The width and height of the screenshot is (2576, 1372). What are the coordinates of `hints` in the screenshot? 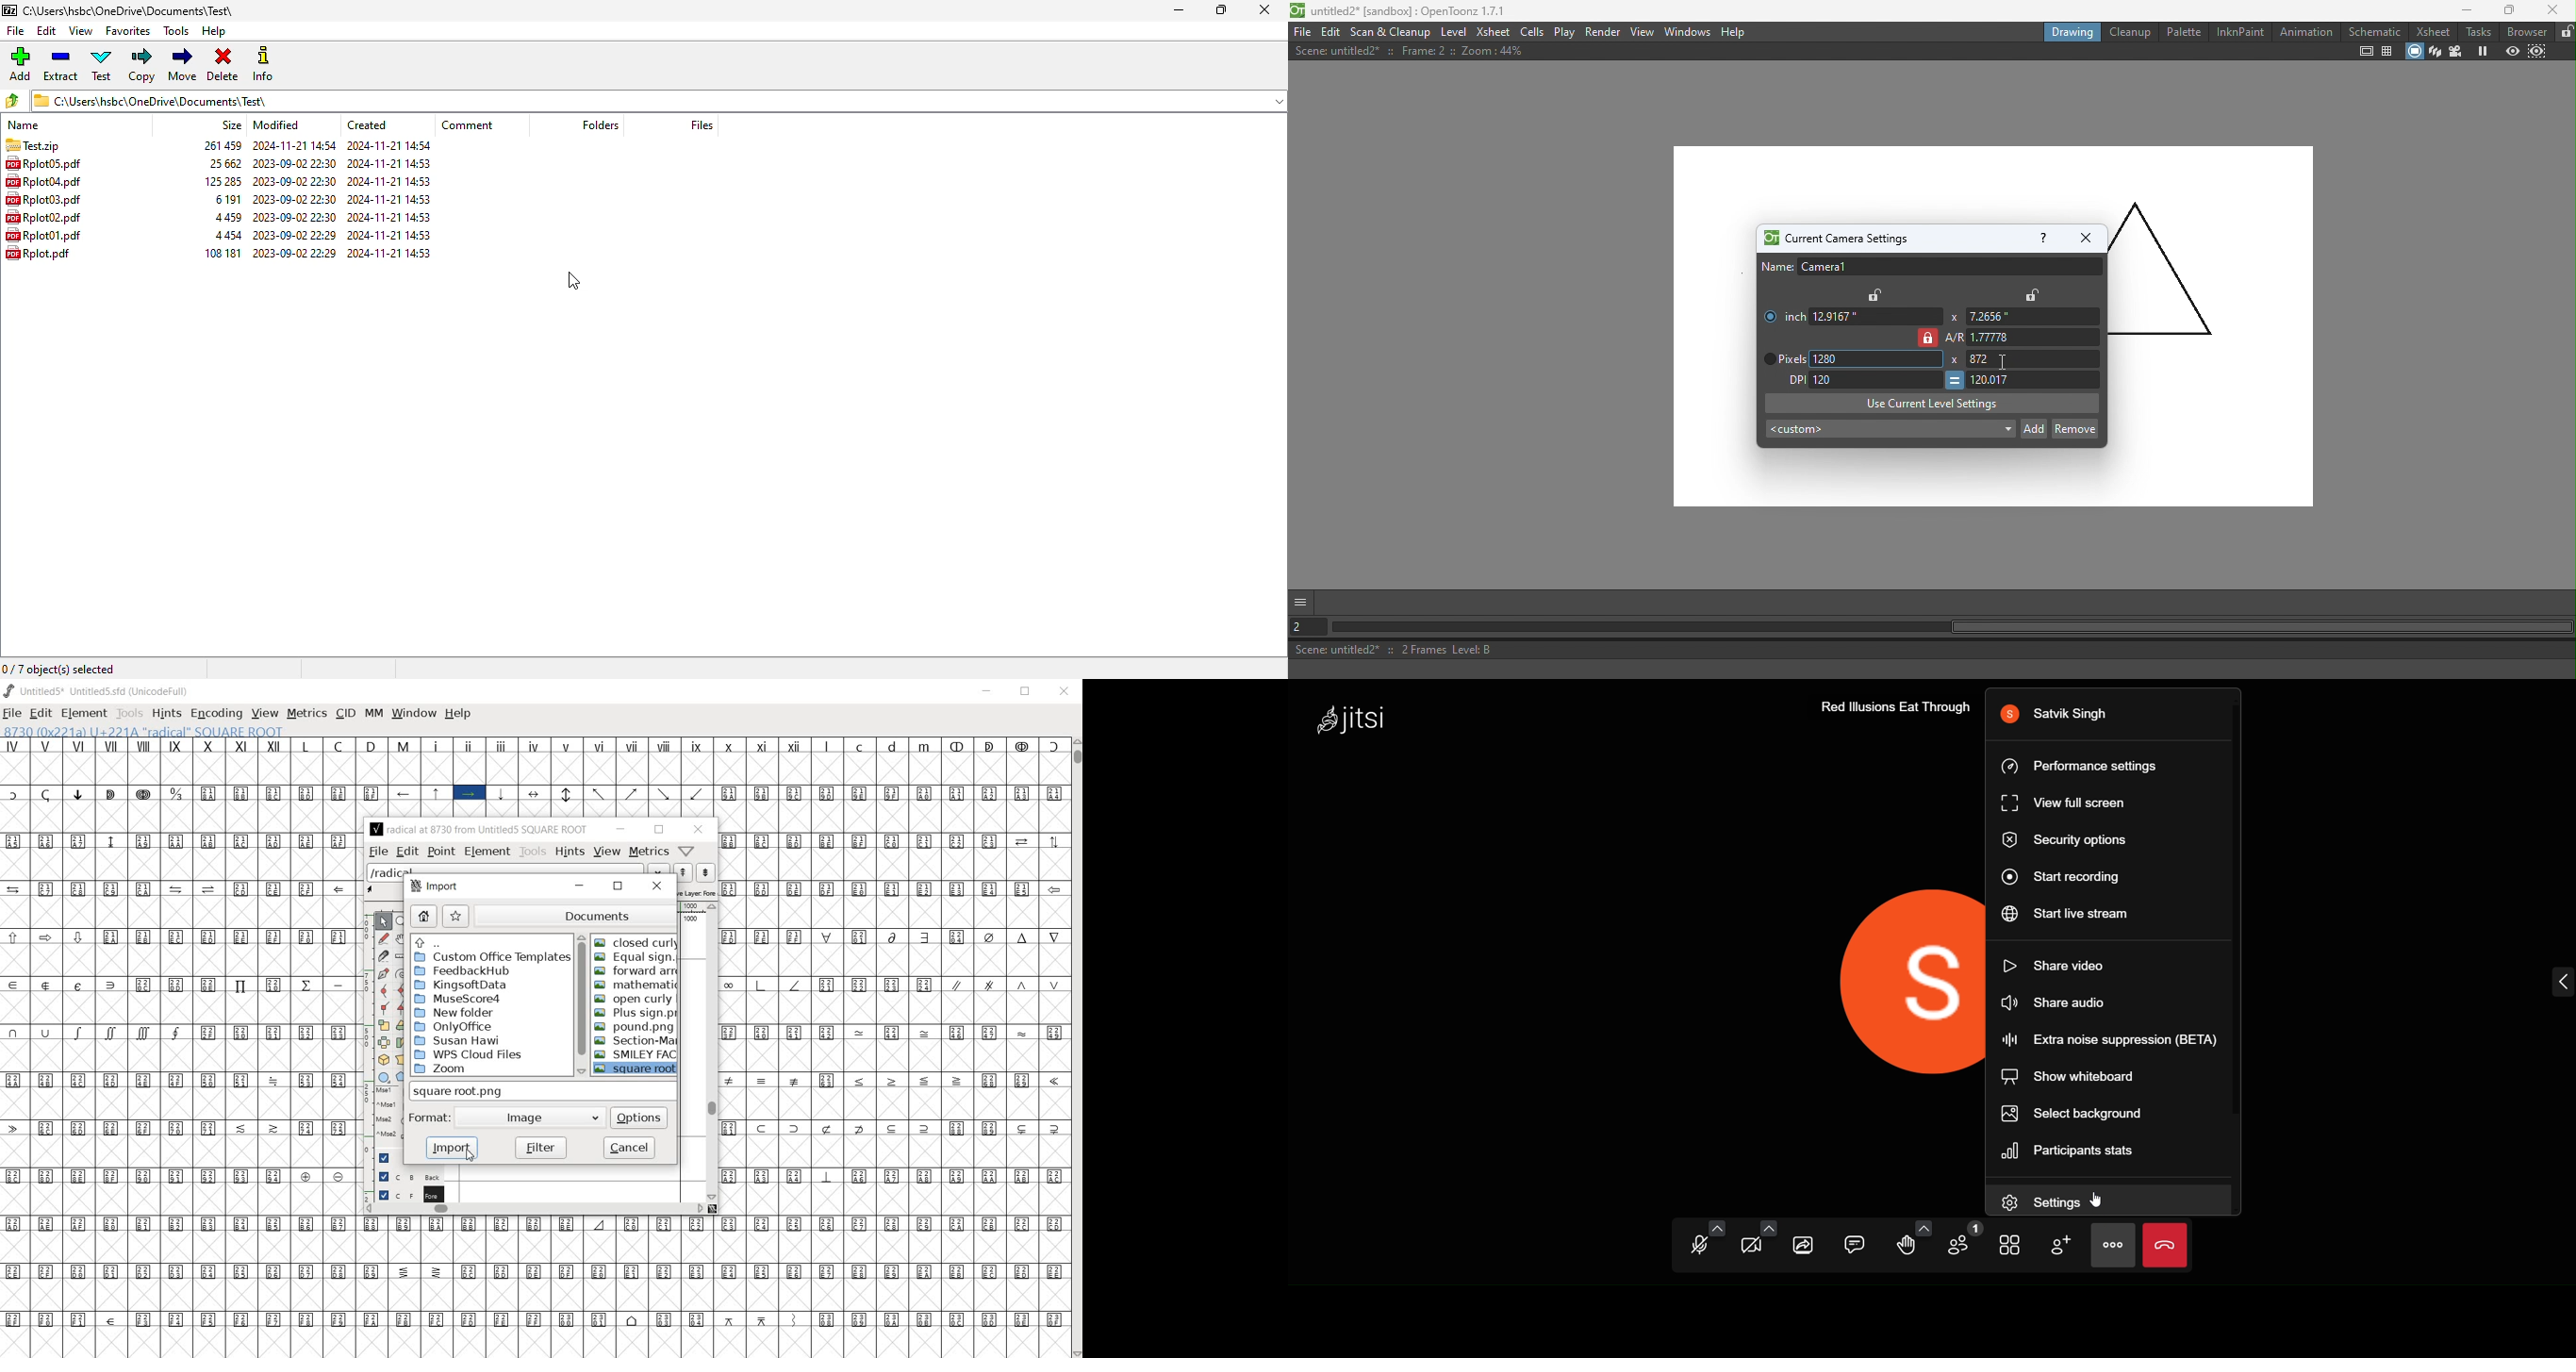 It's located at (568, 851).